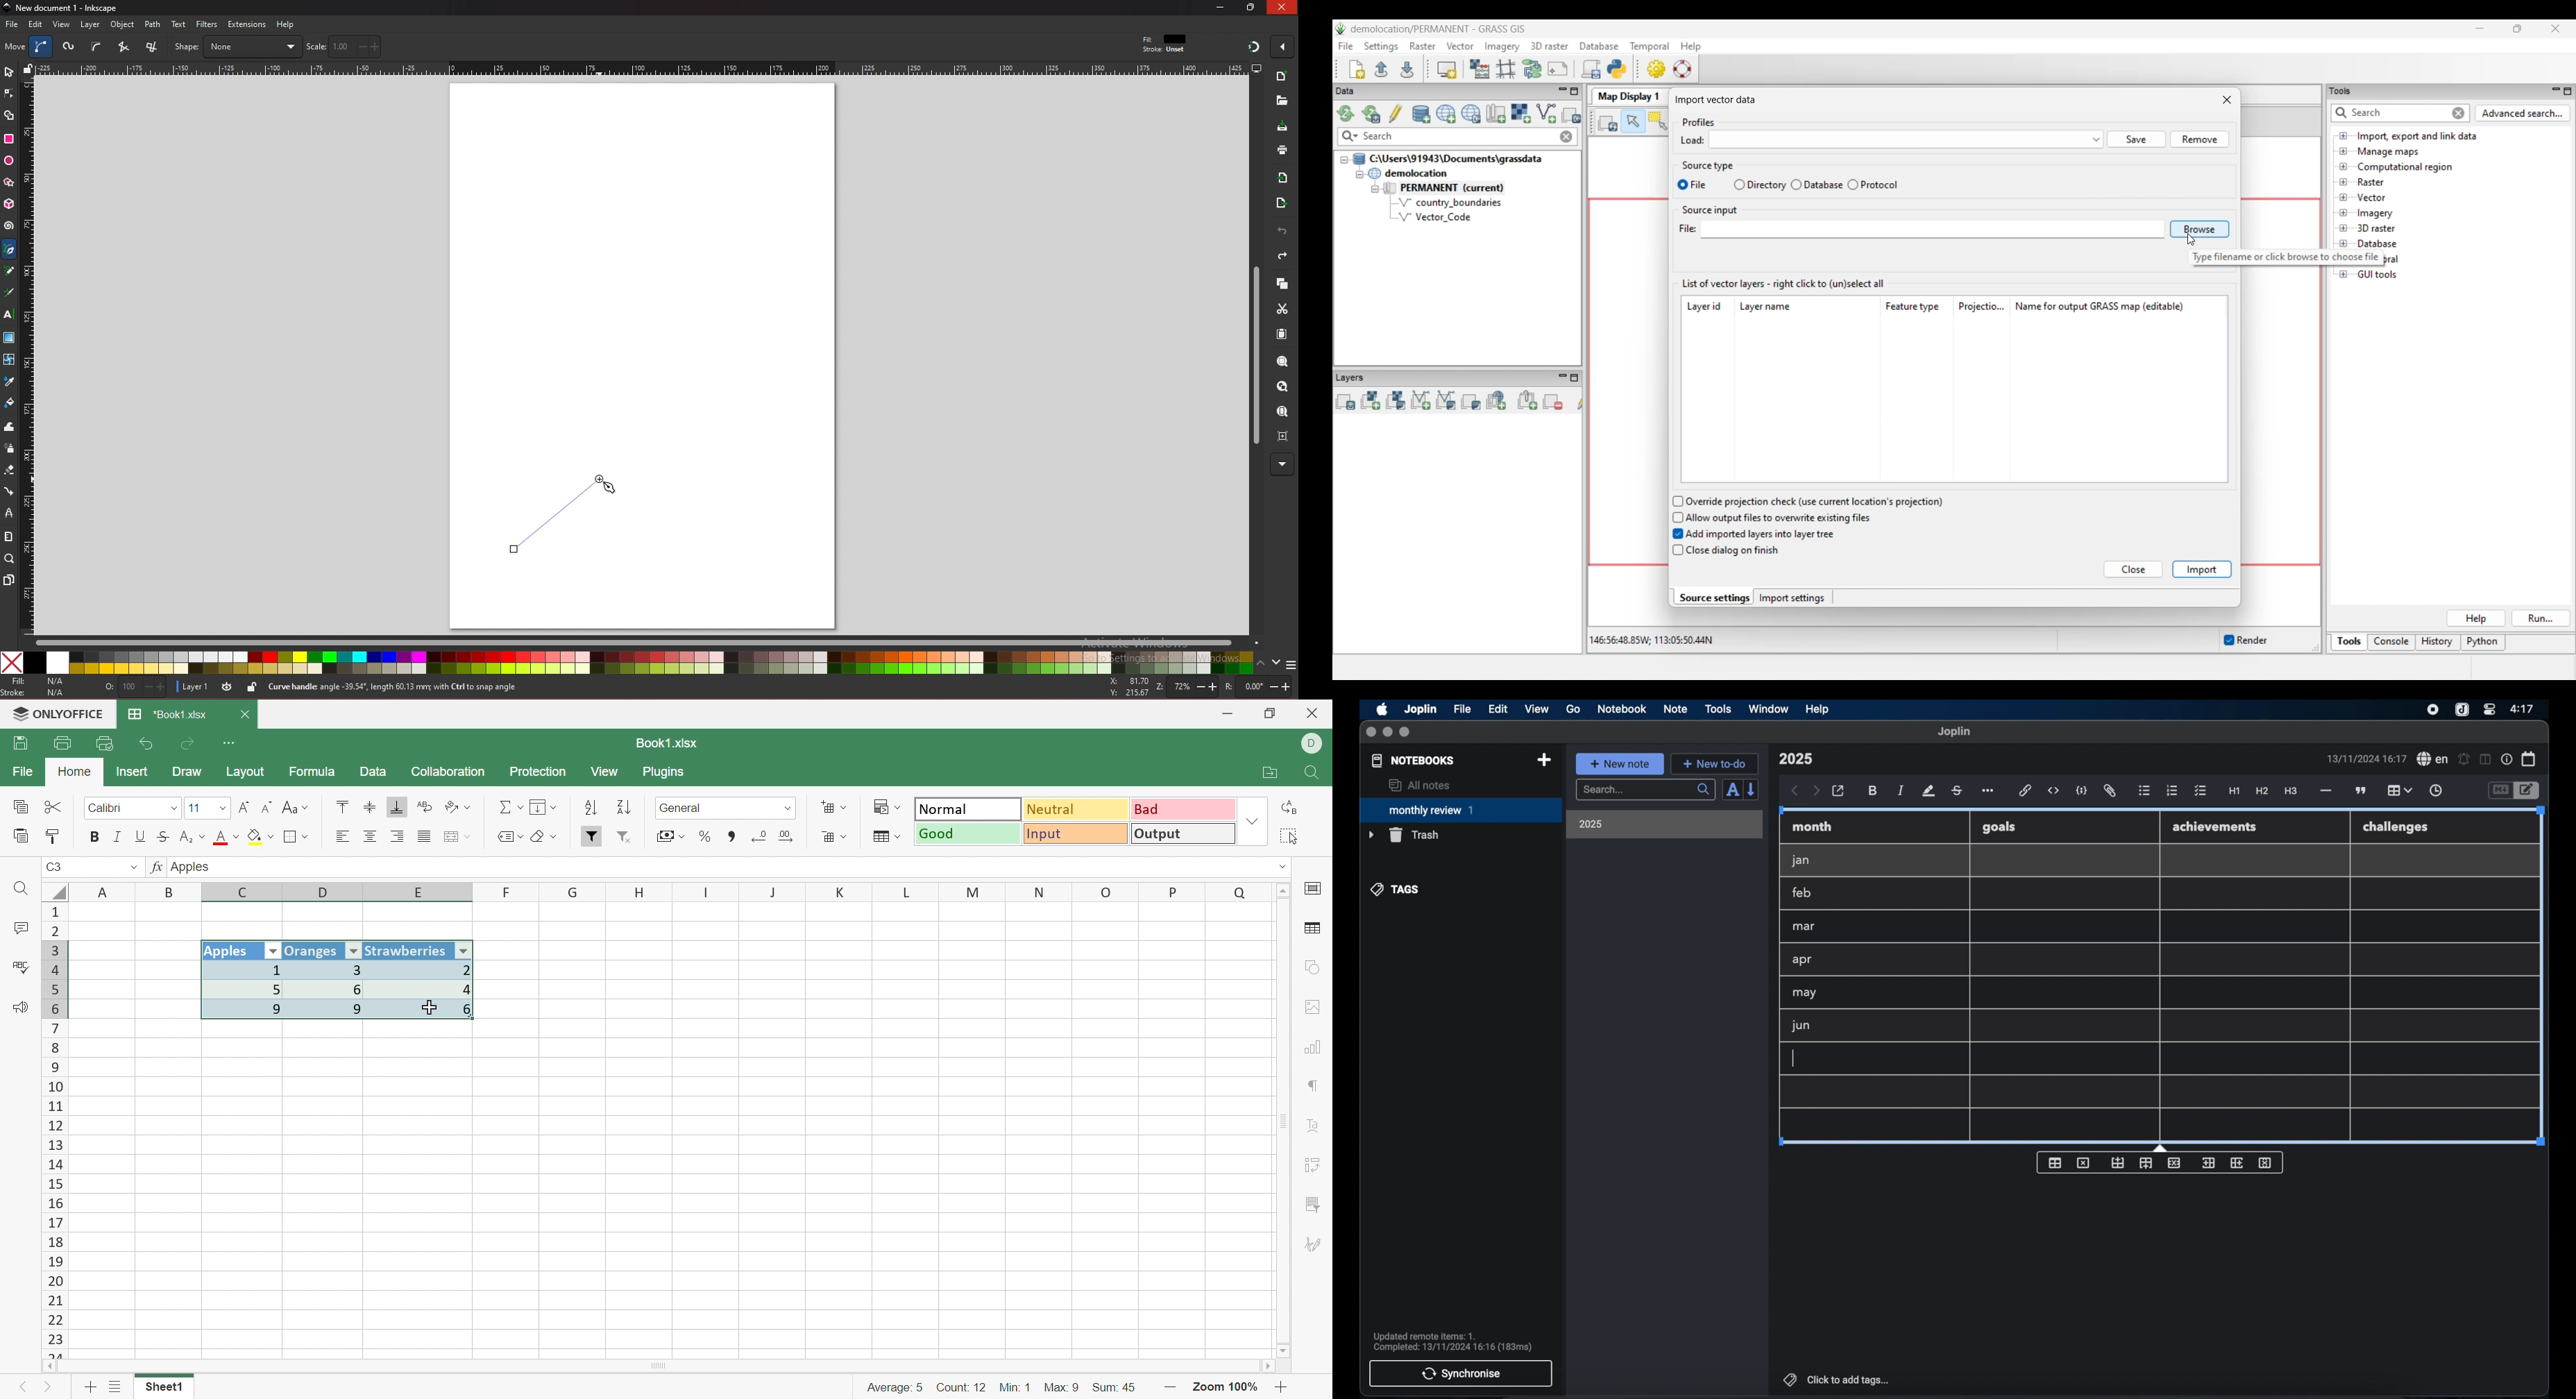  What do you see at coordinates (37, 24) in the screenshot?
I see `edit` at bounding box center [37, 24].